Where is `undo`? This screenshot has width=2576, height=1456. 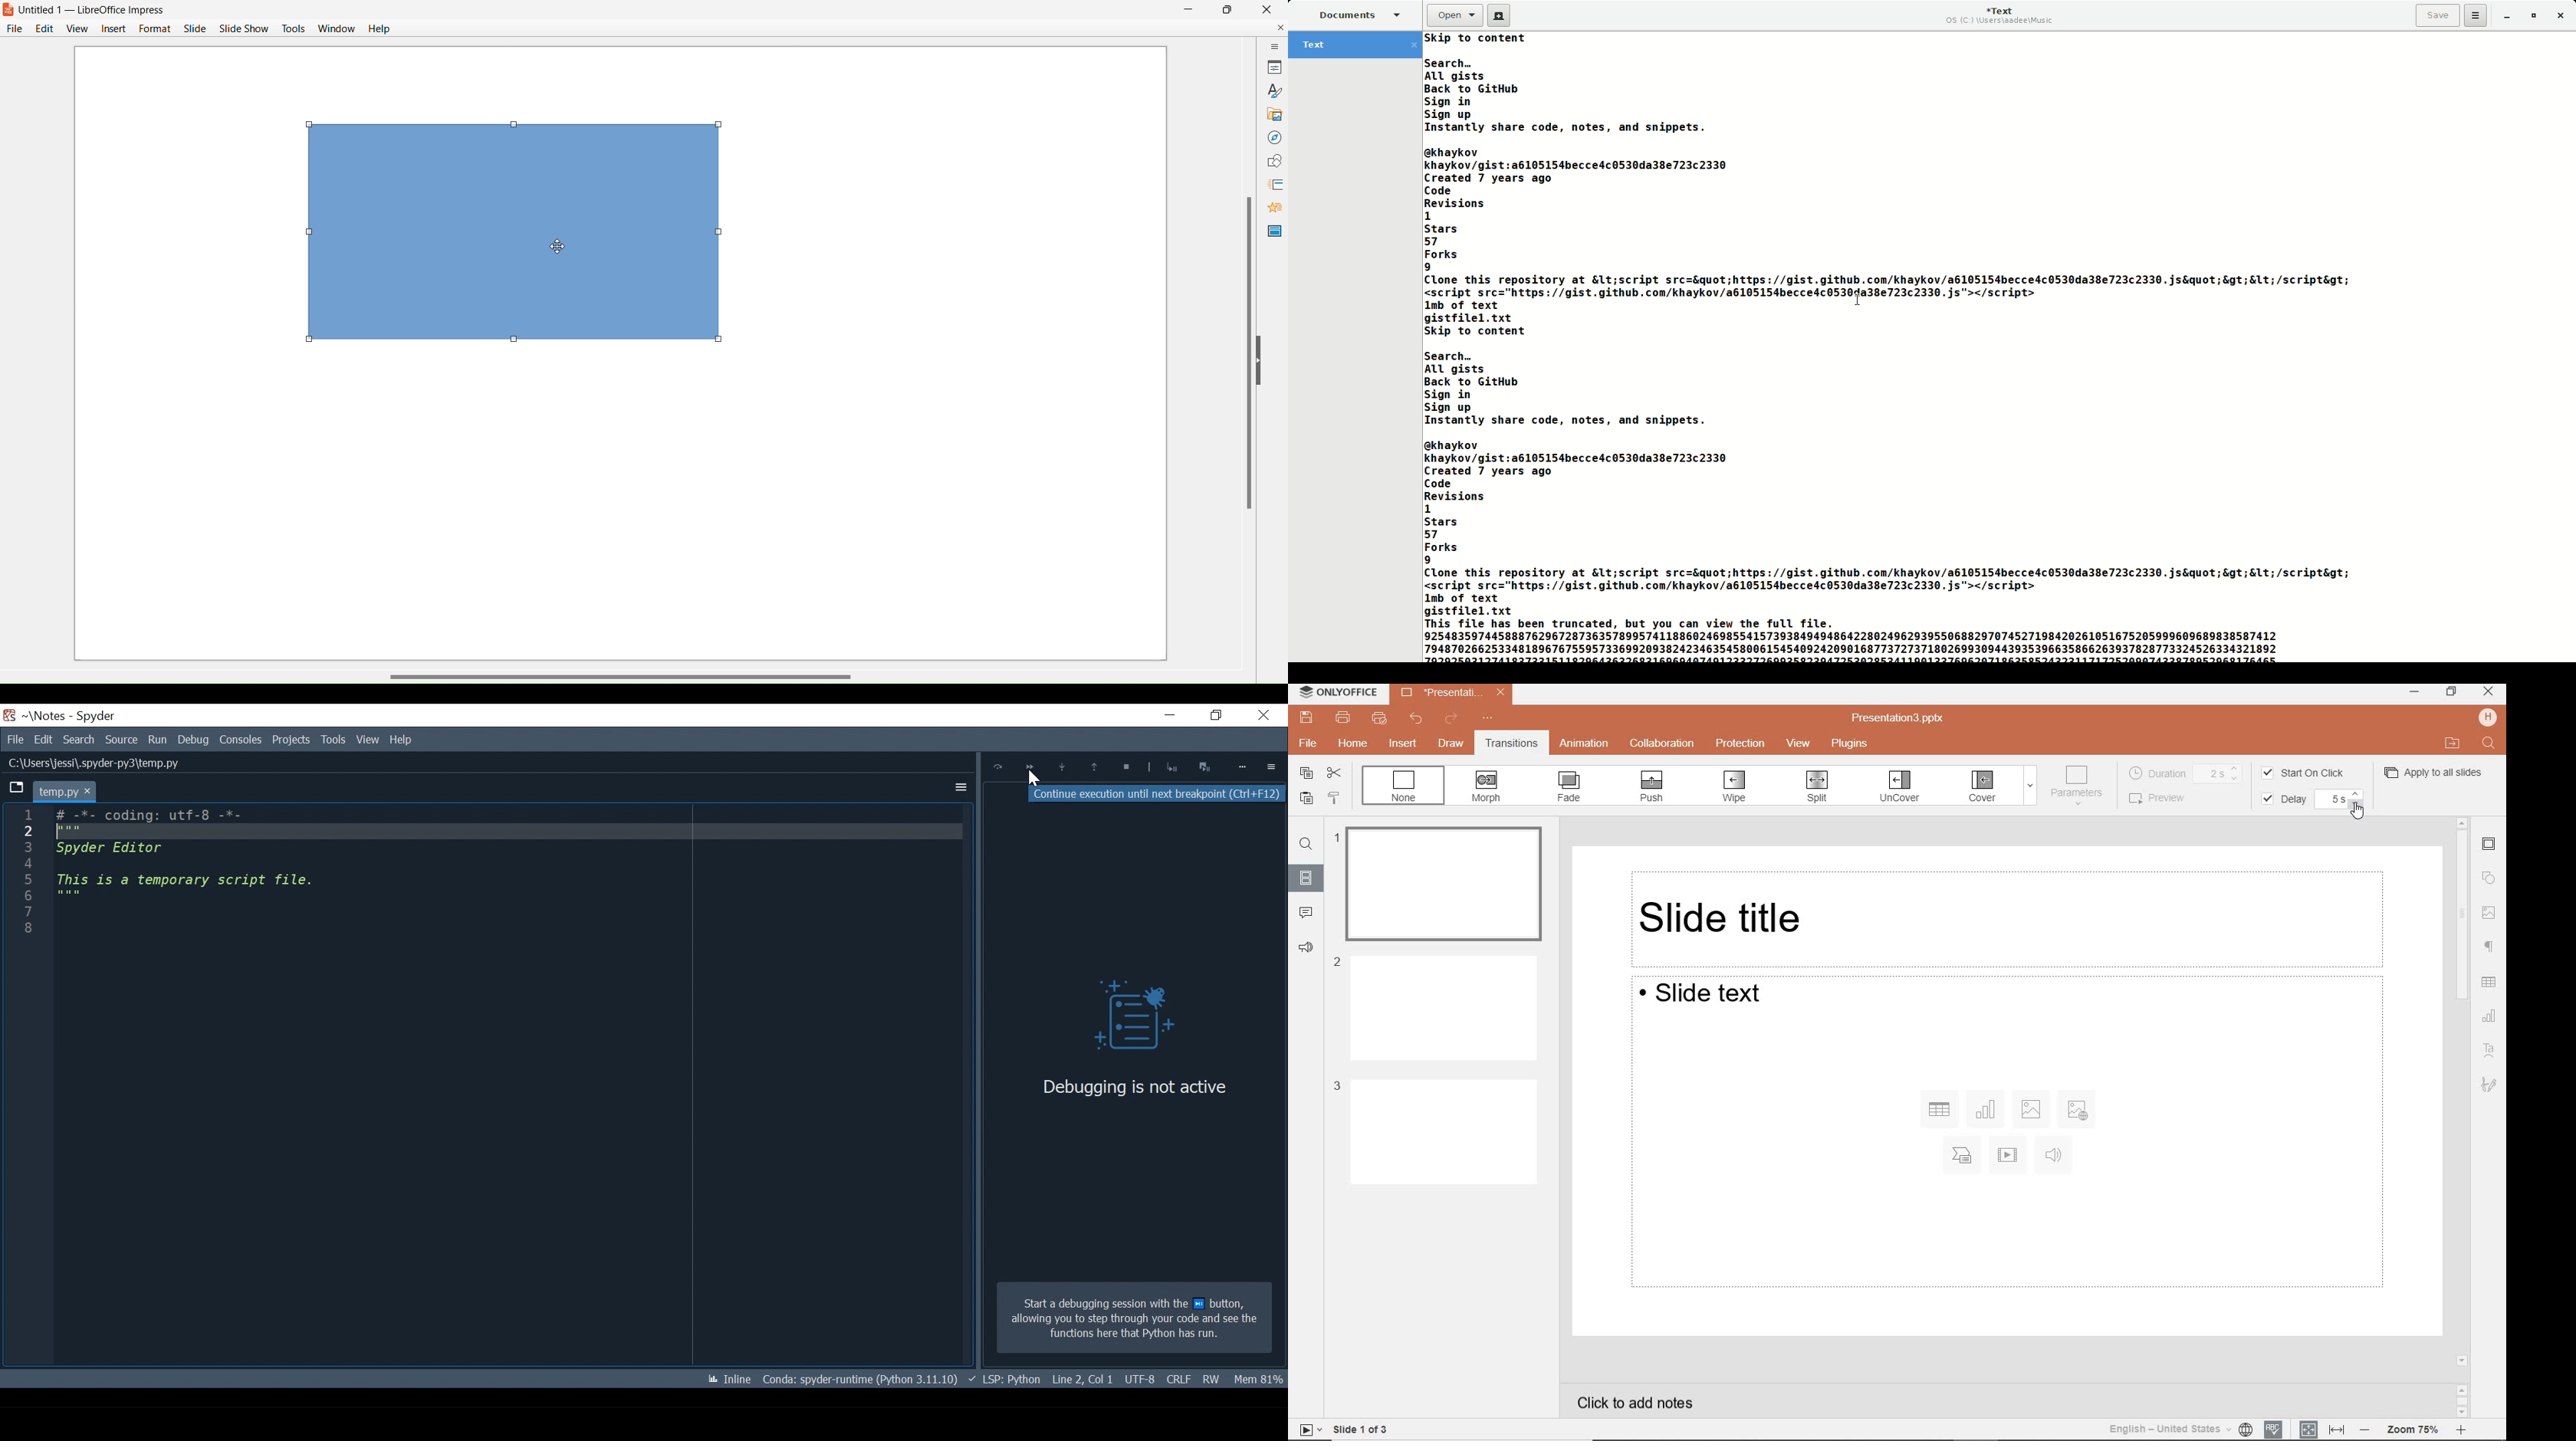 undo is located at coordinates (1420, 719).